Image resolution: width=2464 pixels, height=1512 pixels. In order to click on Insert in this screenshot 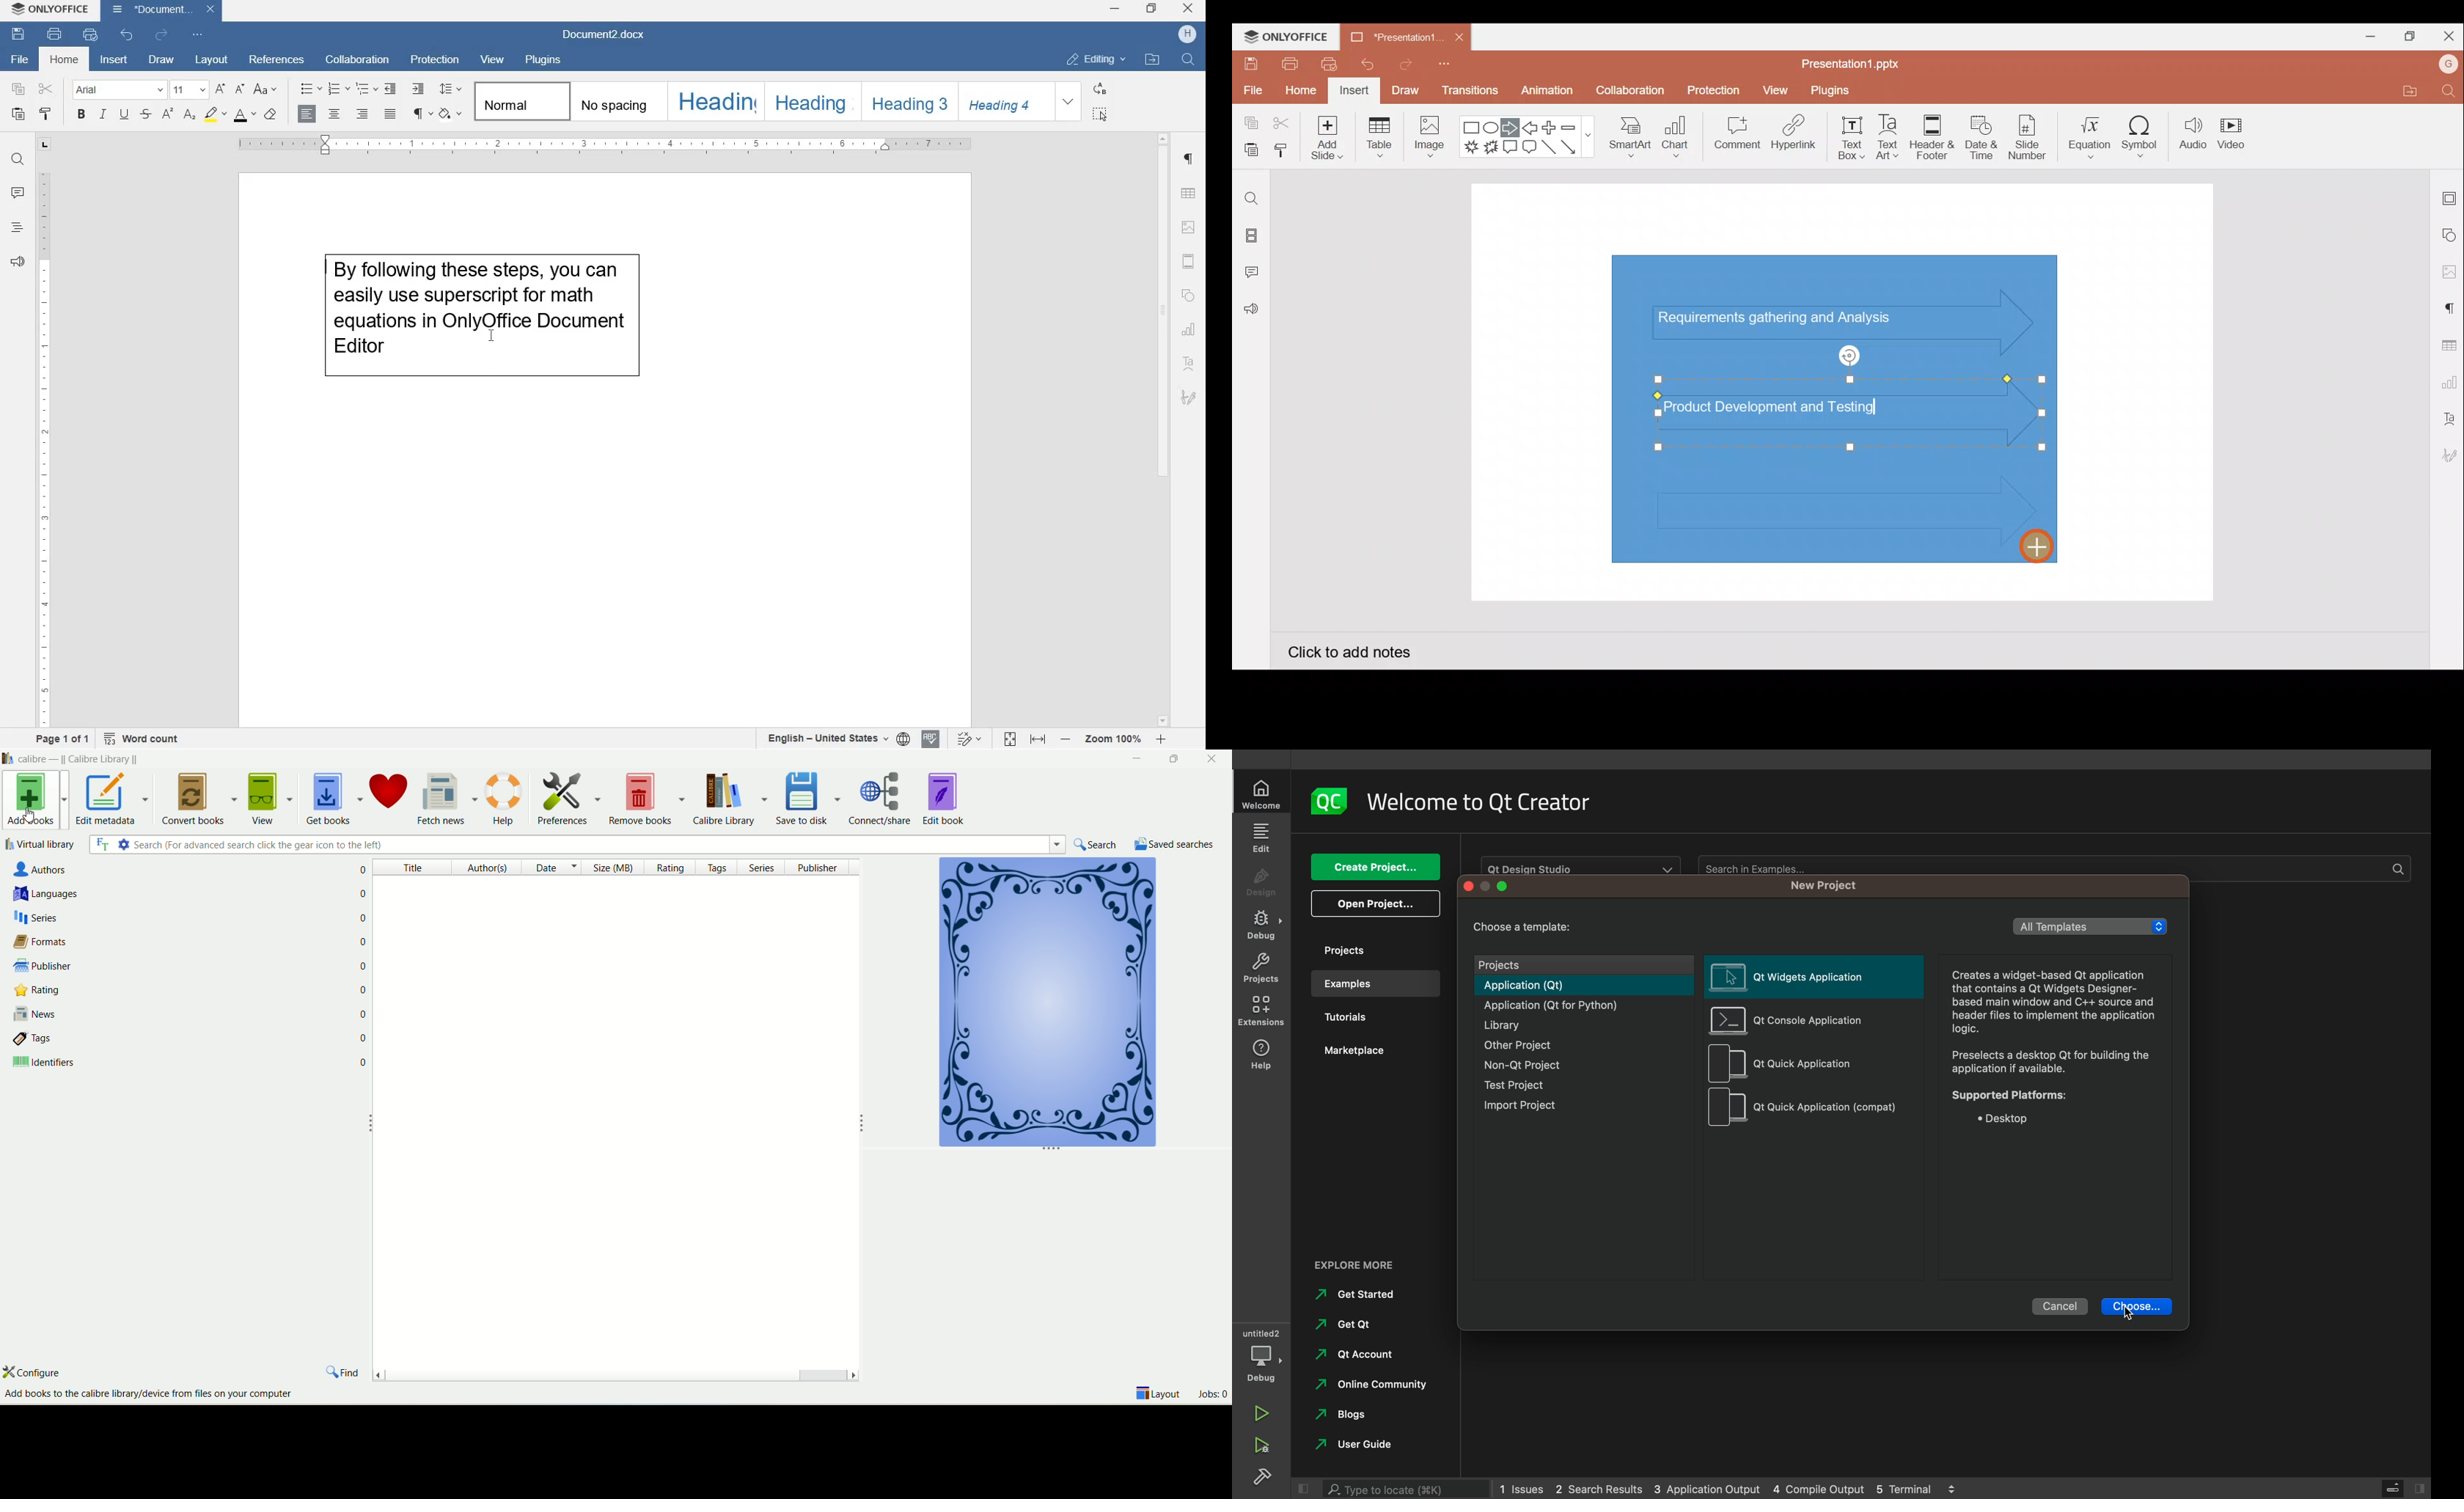, I will do `click(1355, 91)`.